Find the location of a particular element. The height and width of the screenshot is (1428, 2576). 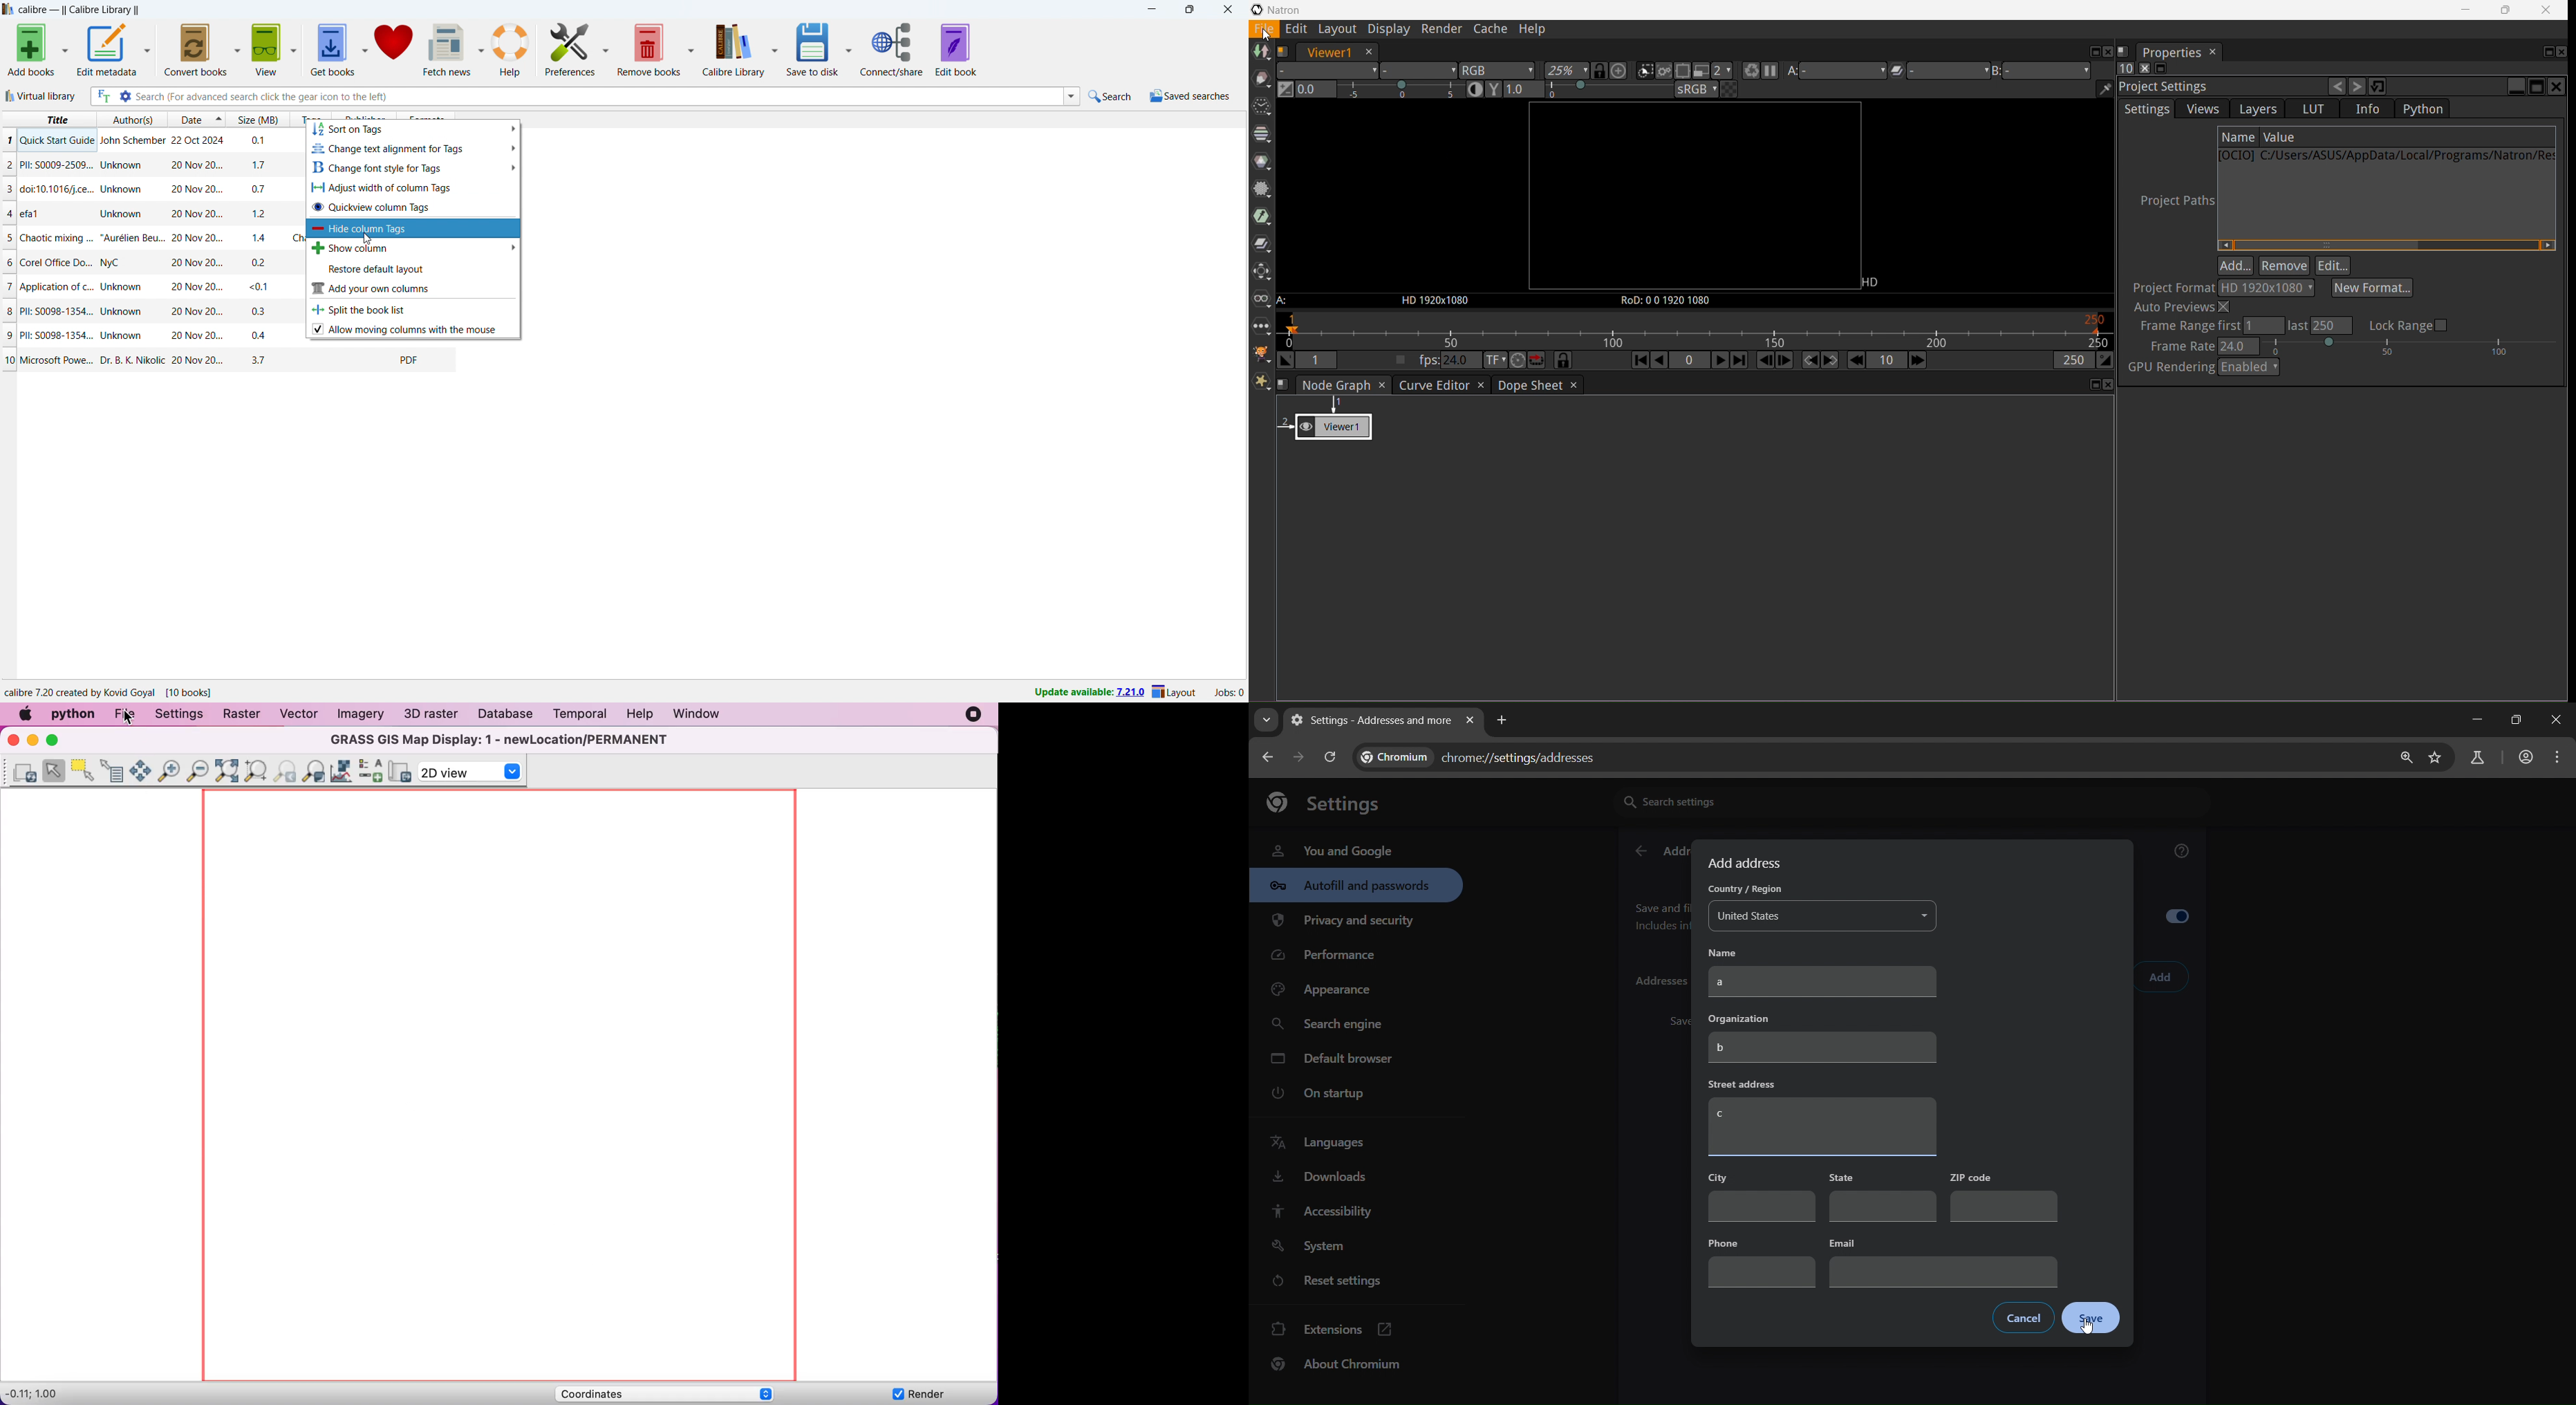

remove books is located at coordinates (649, 49).